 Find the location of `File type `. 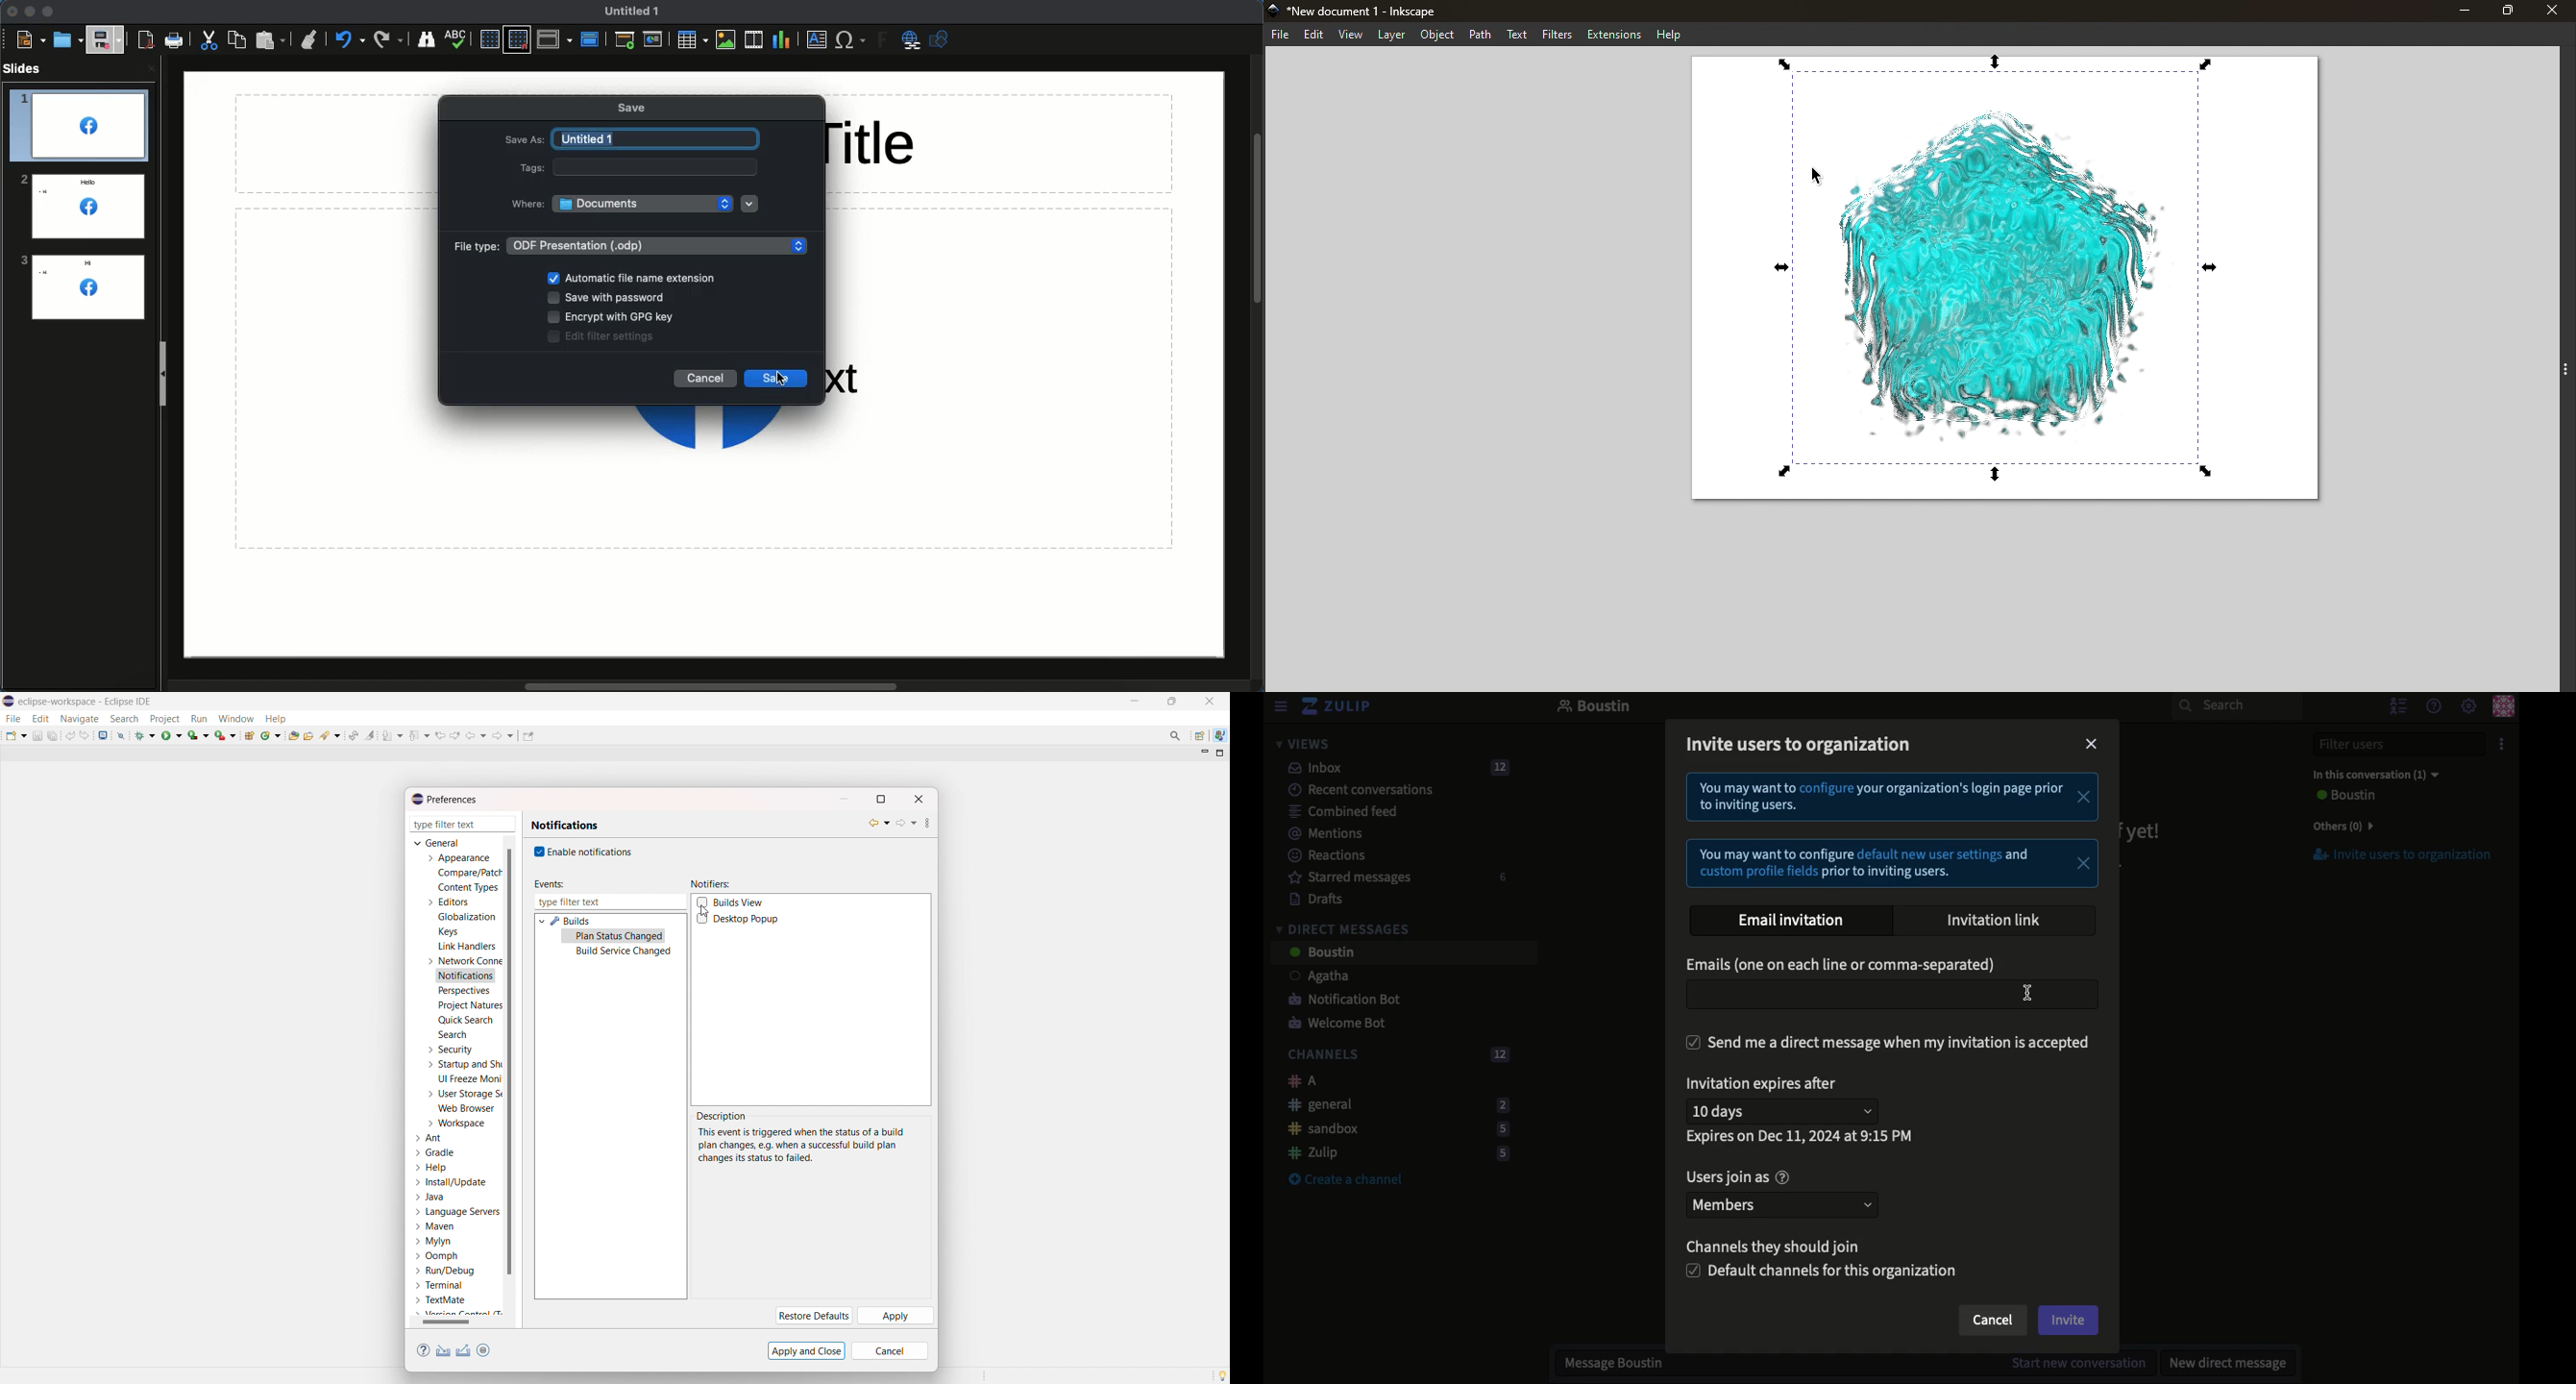

File type  is located at coordinates (626, 246).